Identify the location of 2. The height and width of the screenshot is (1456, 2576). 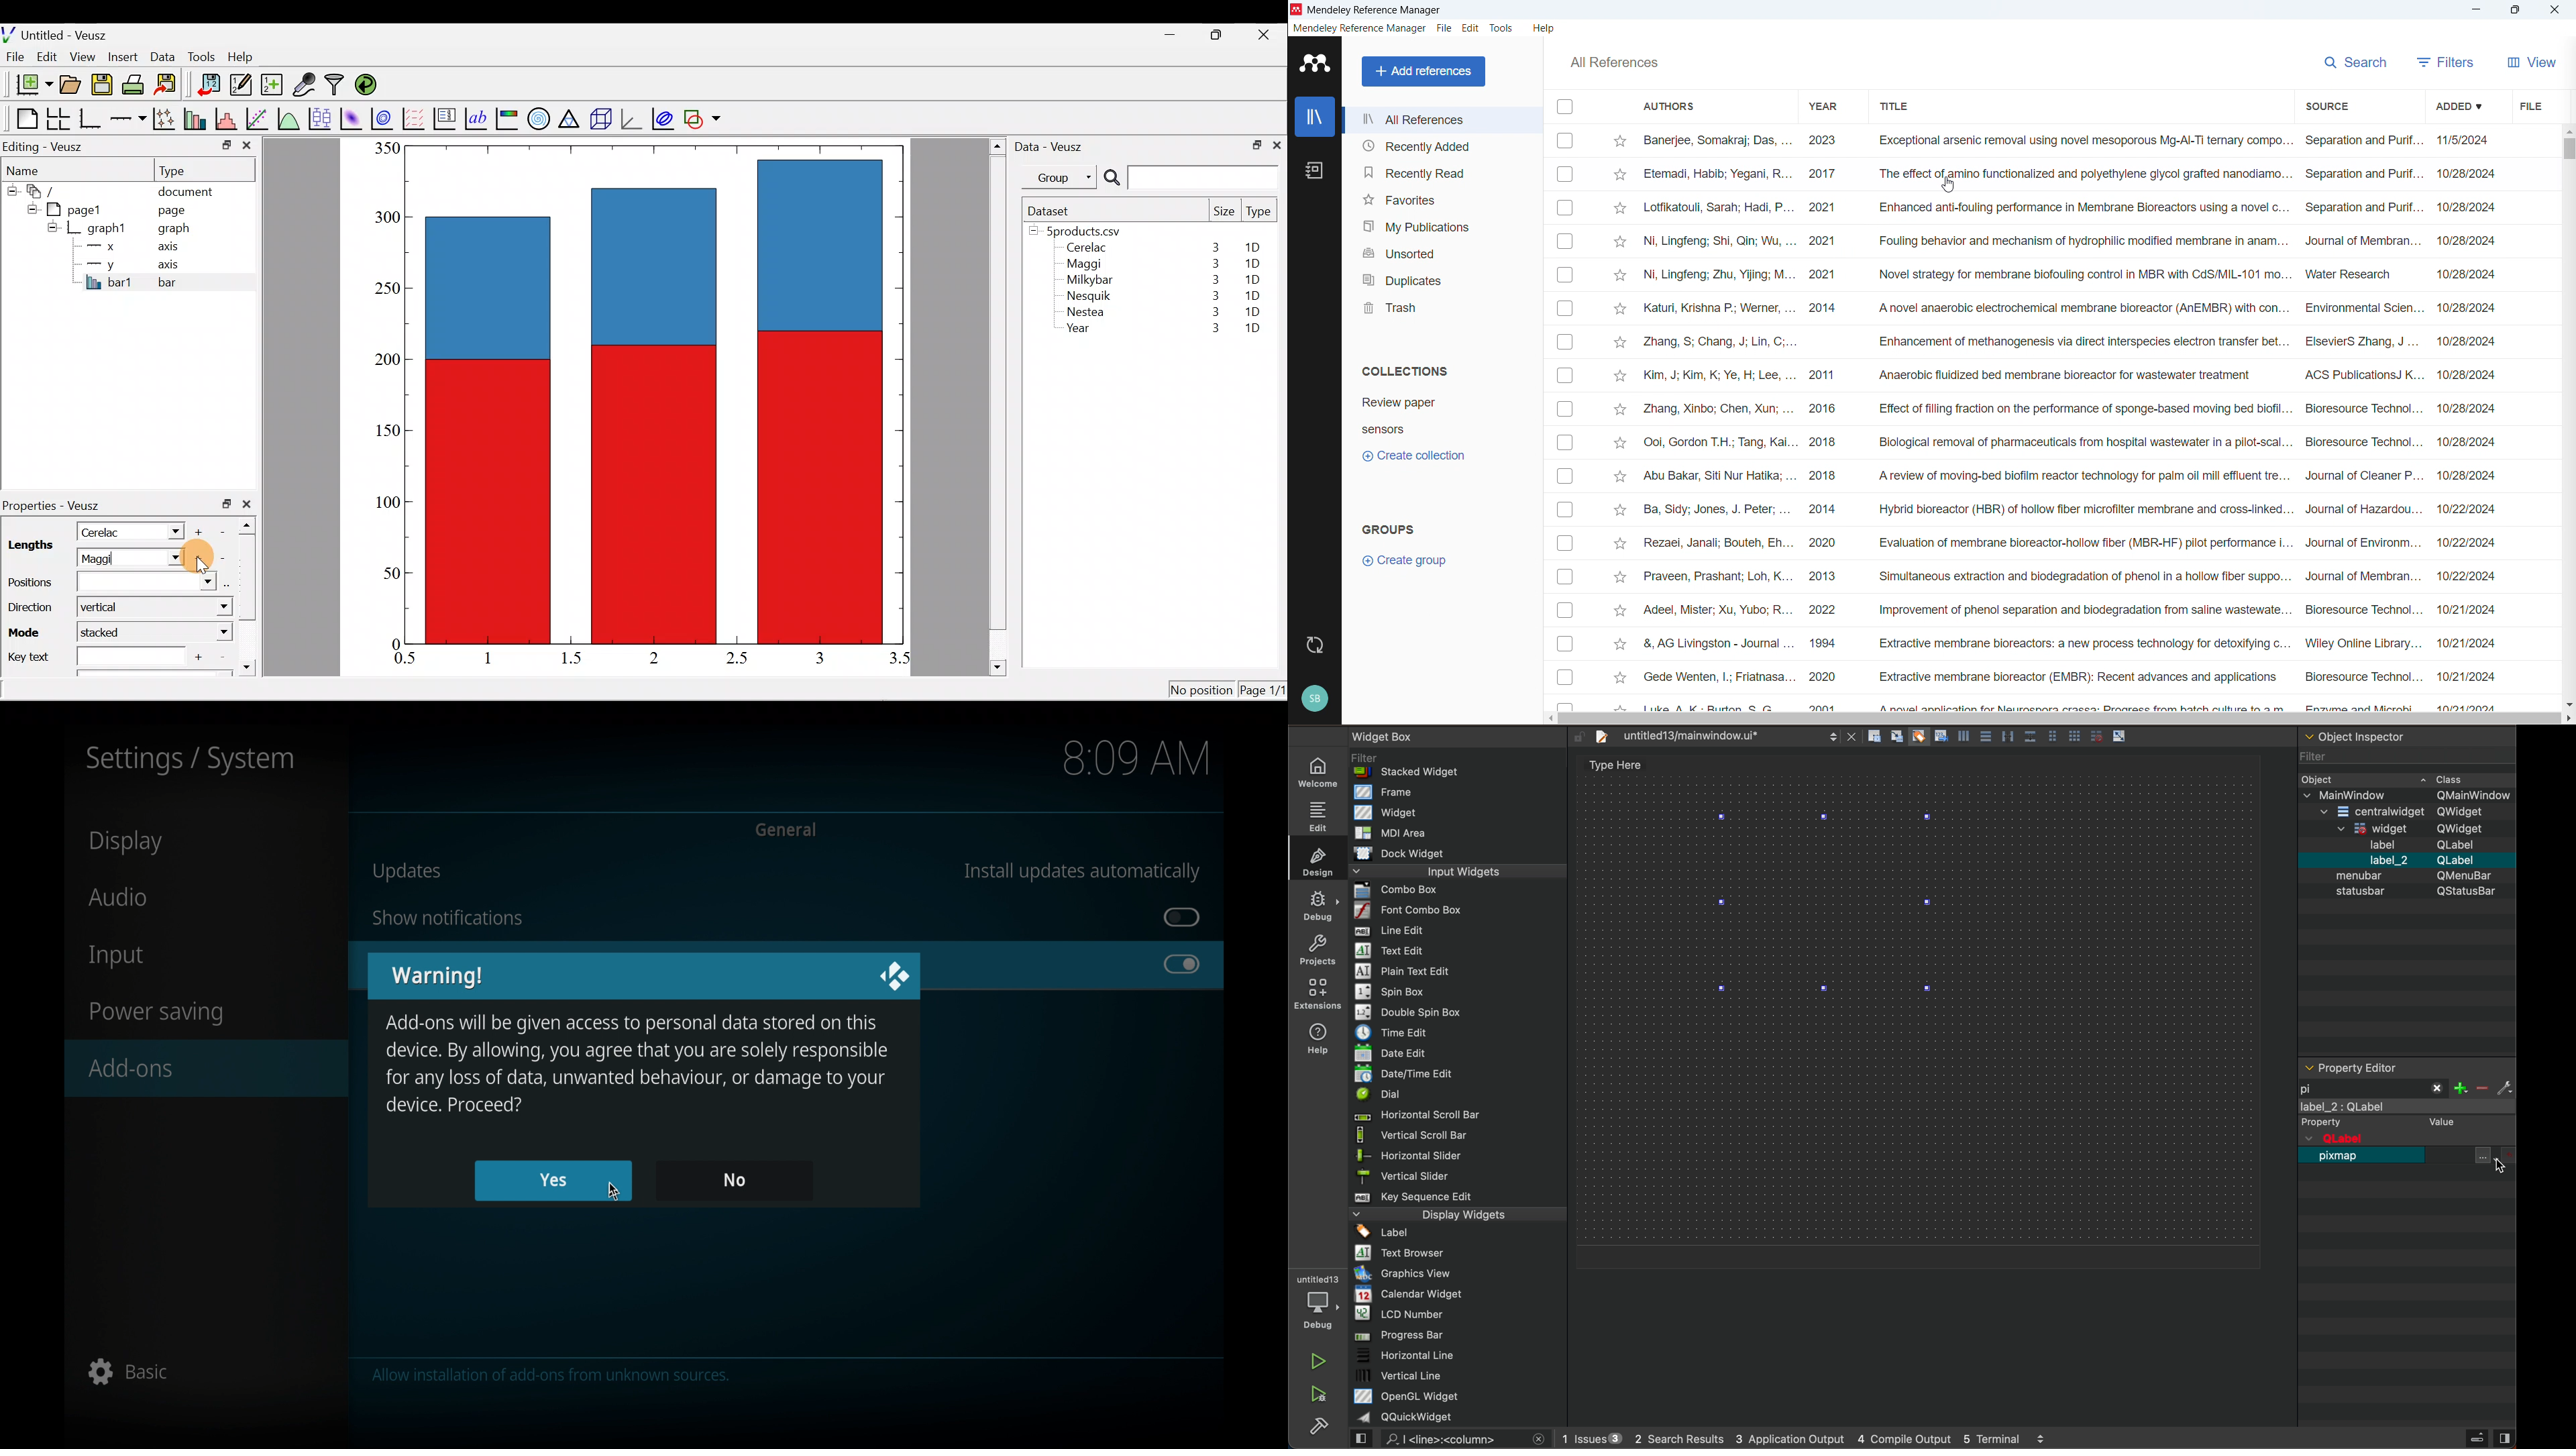
(651, 657).